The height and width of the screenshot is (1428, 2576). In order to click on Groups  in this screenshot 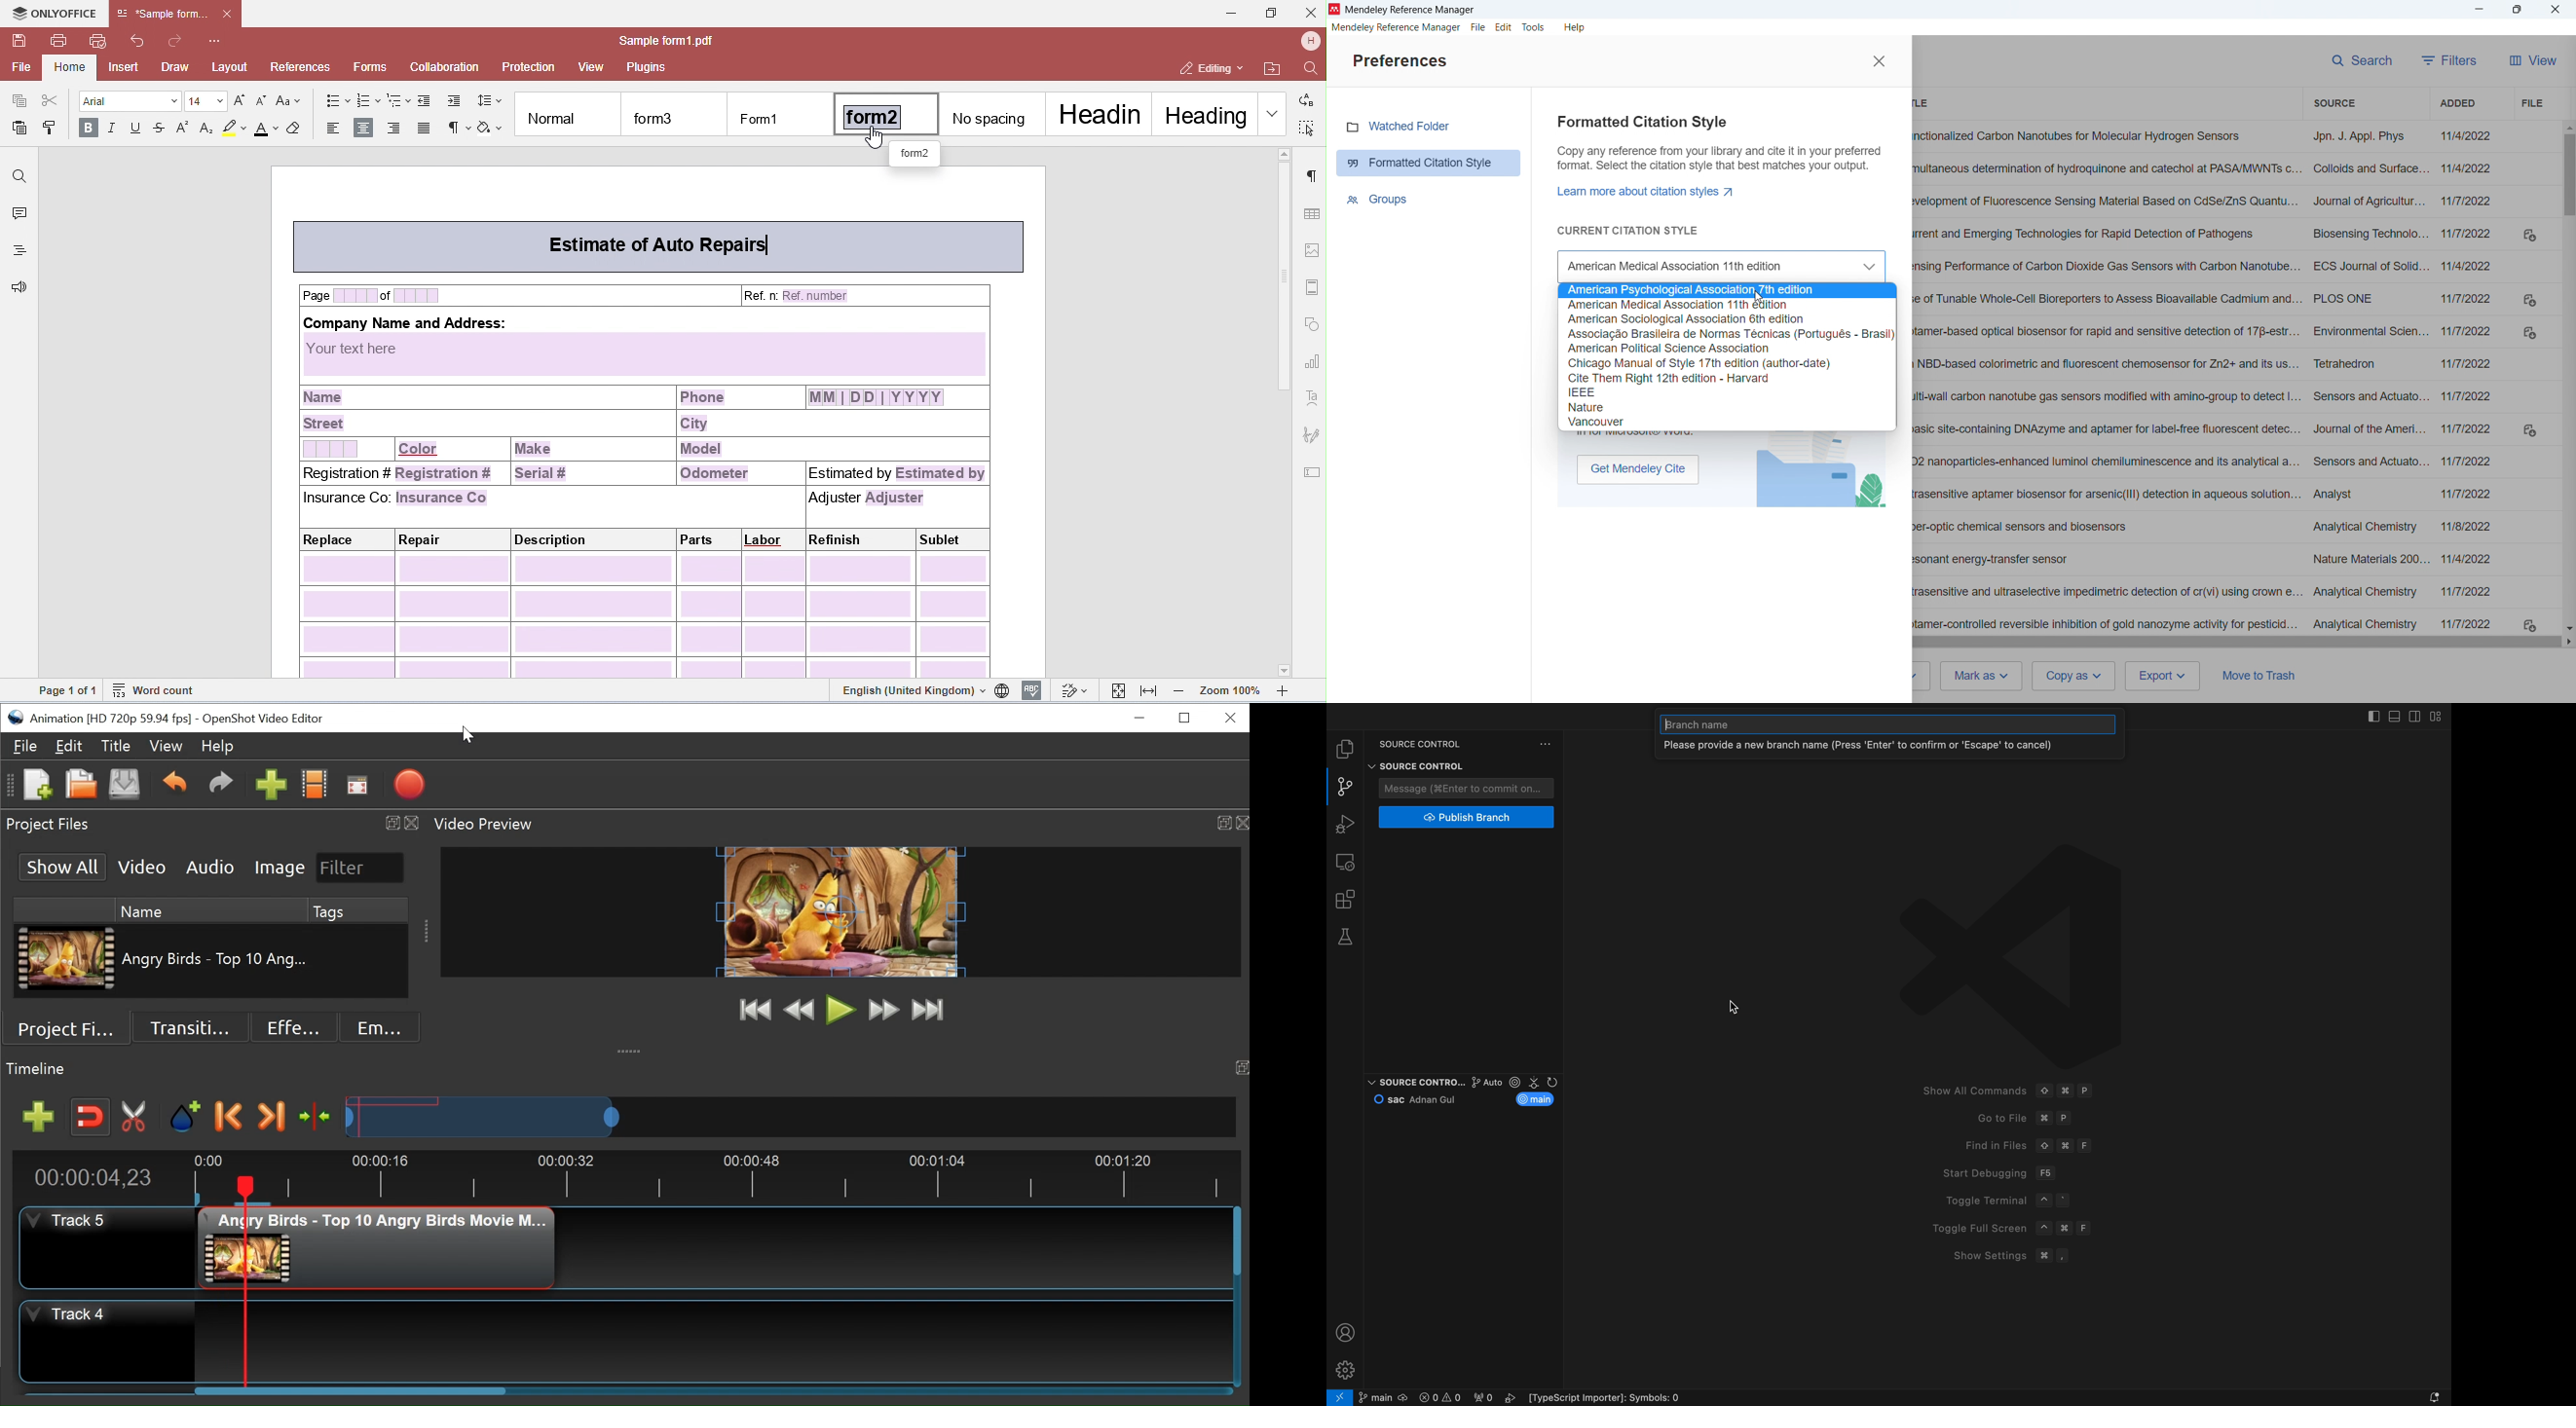, I will do `click(1380, 200)`.